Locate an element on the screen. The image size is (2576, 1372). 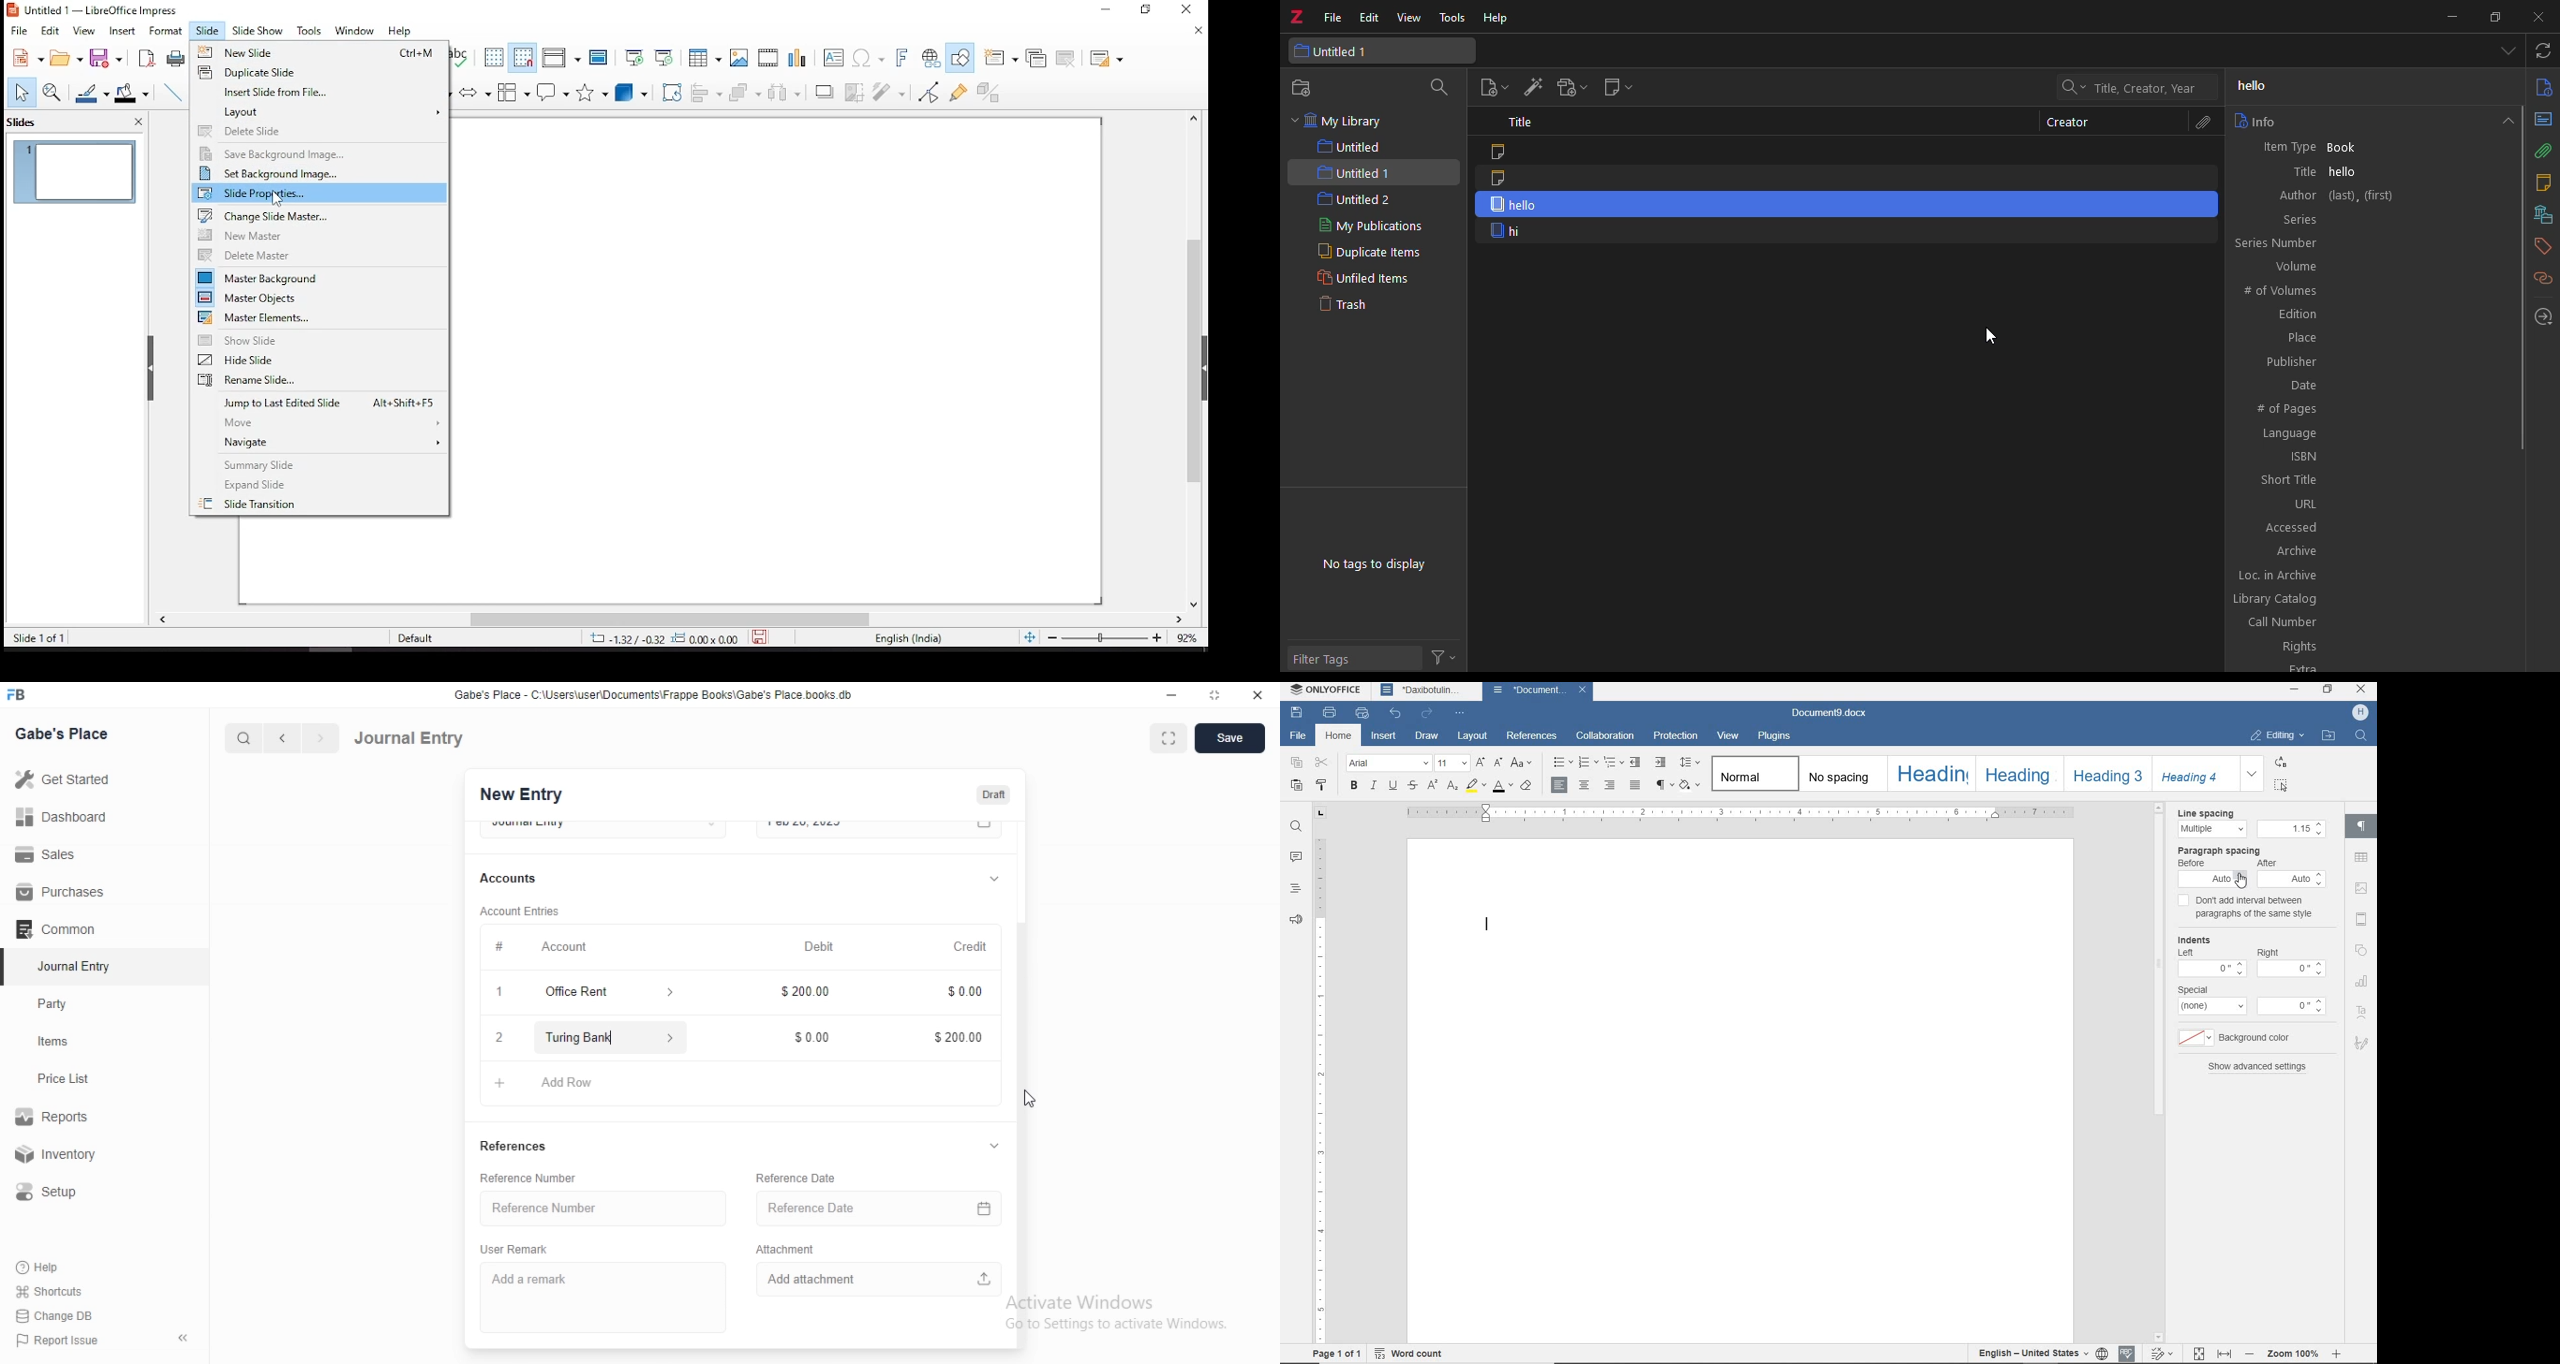
align objects is located at coordinates (707, 92).